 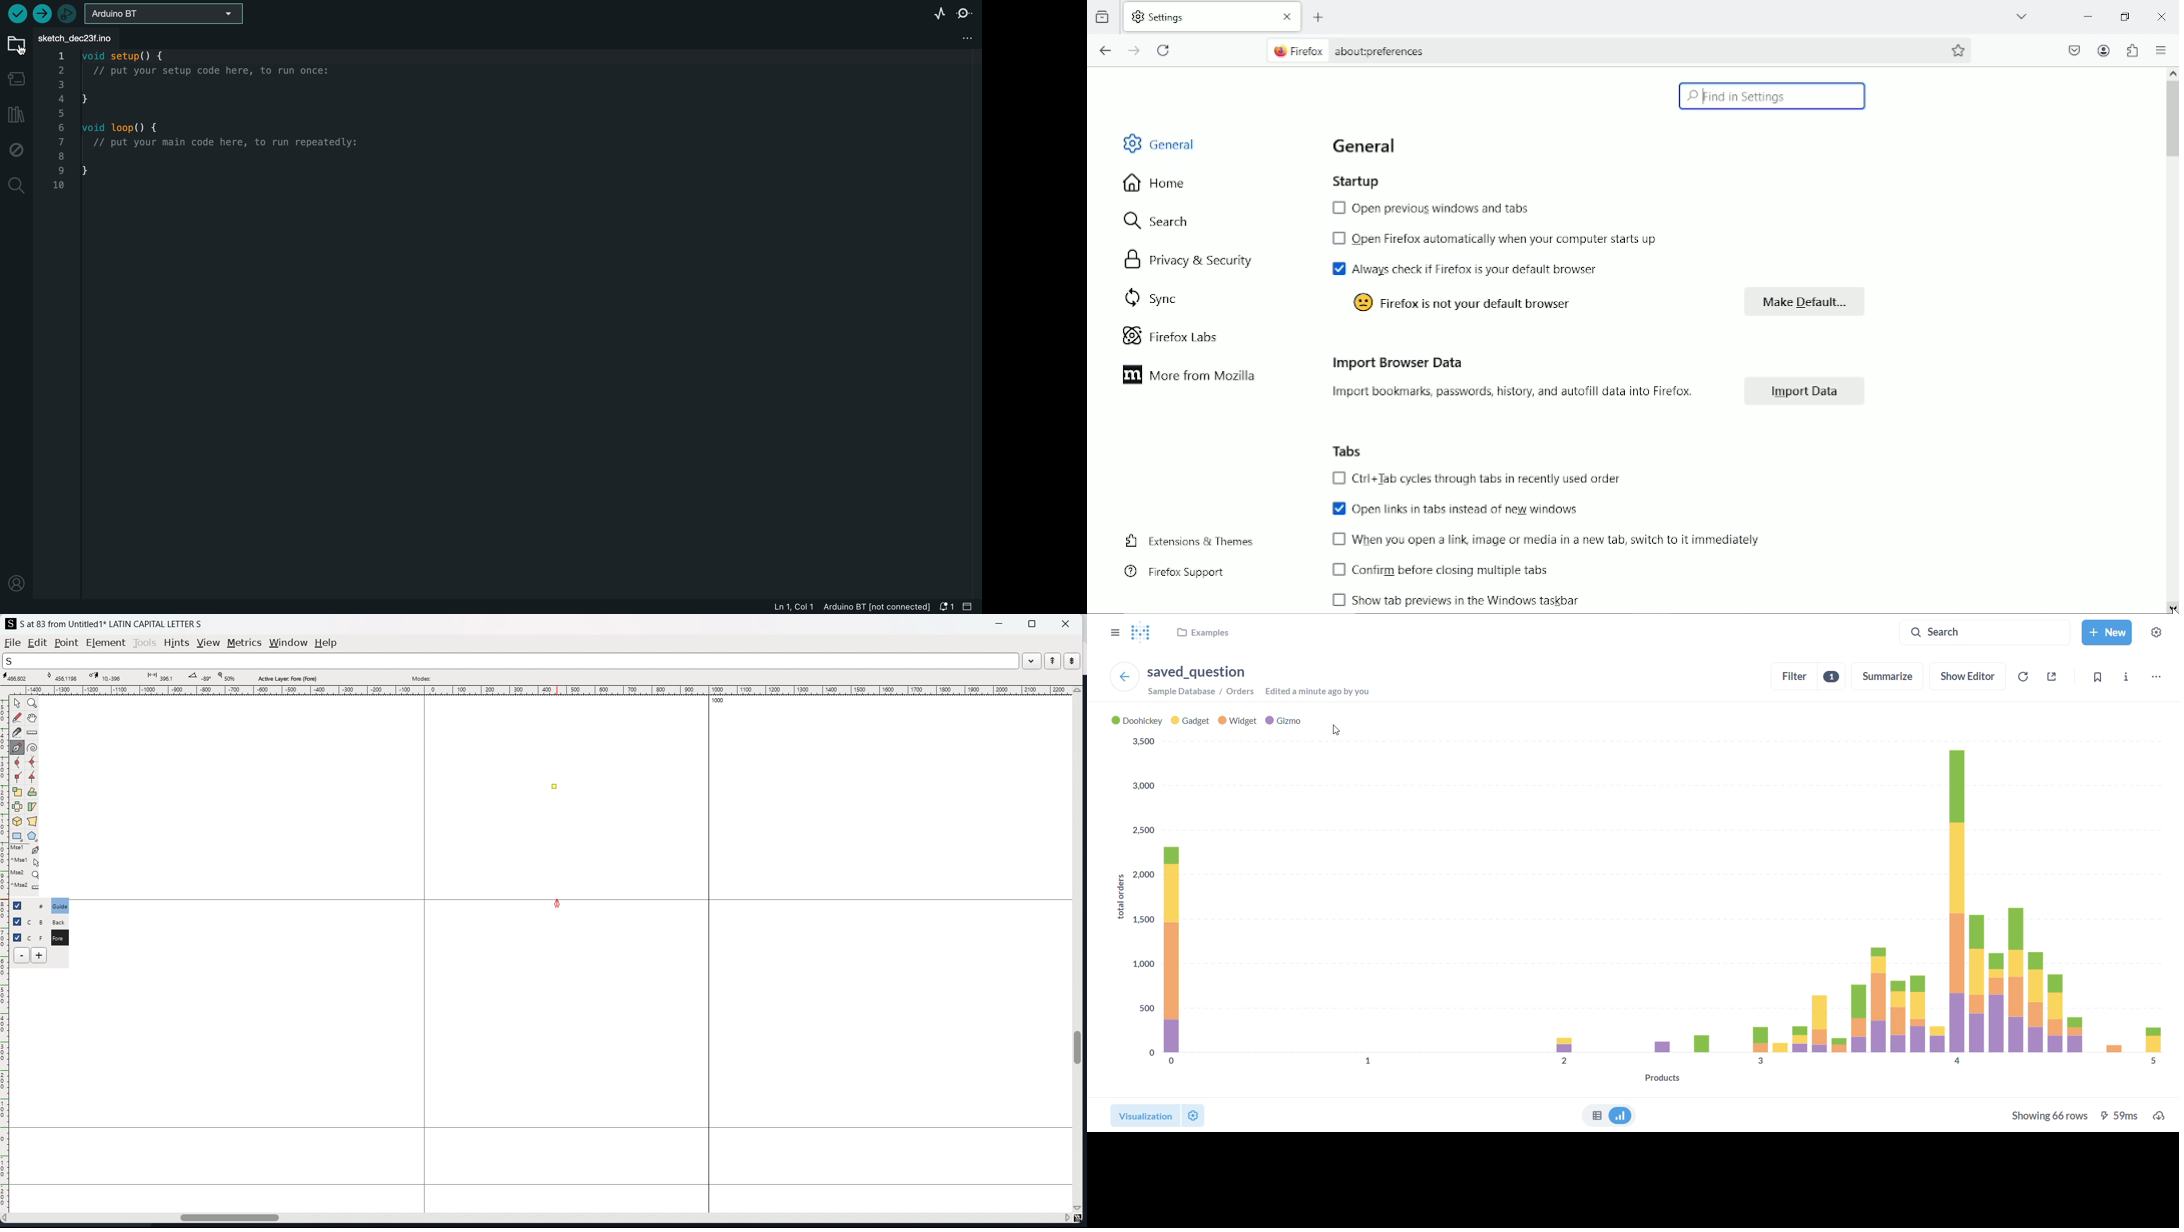 What do you see at coordinates (64, 677) in the screenshot?
I see `curve point coordinate` at bounding box center [64, 677].